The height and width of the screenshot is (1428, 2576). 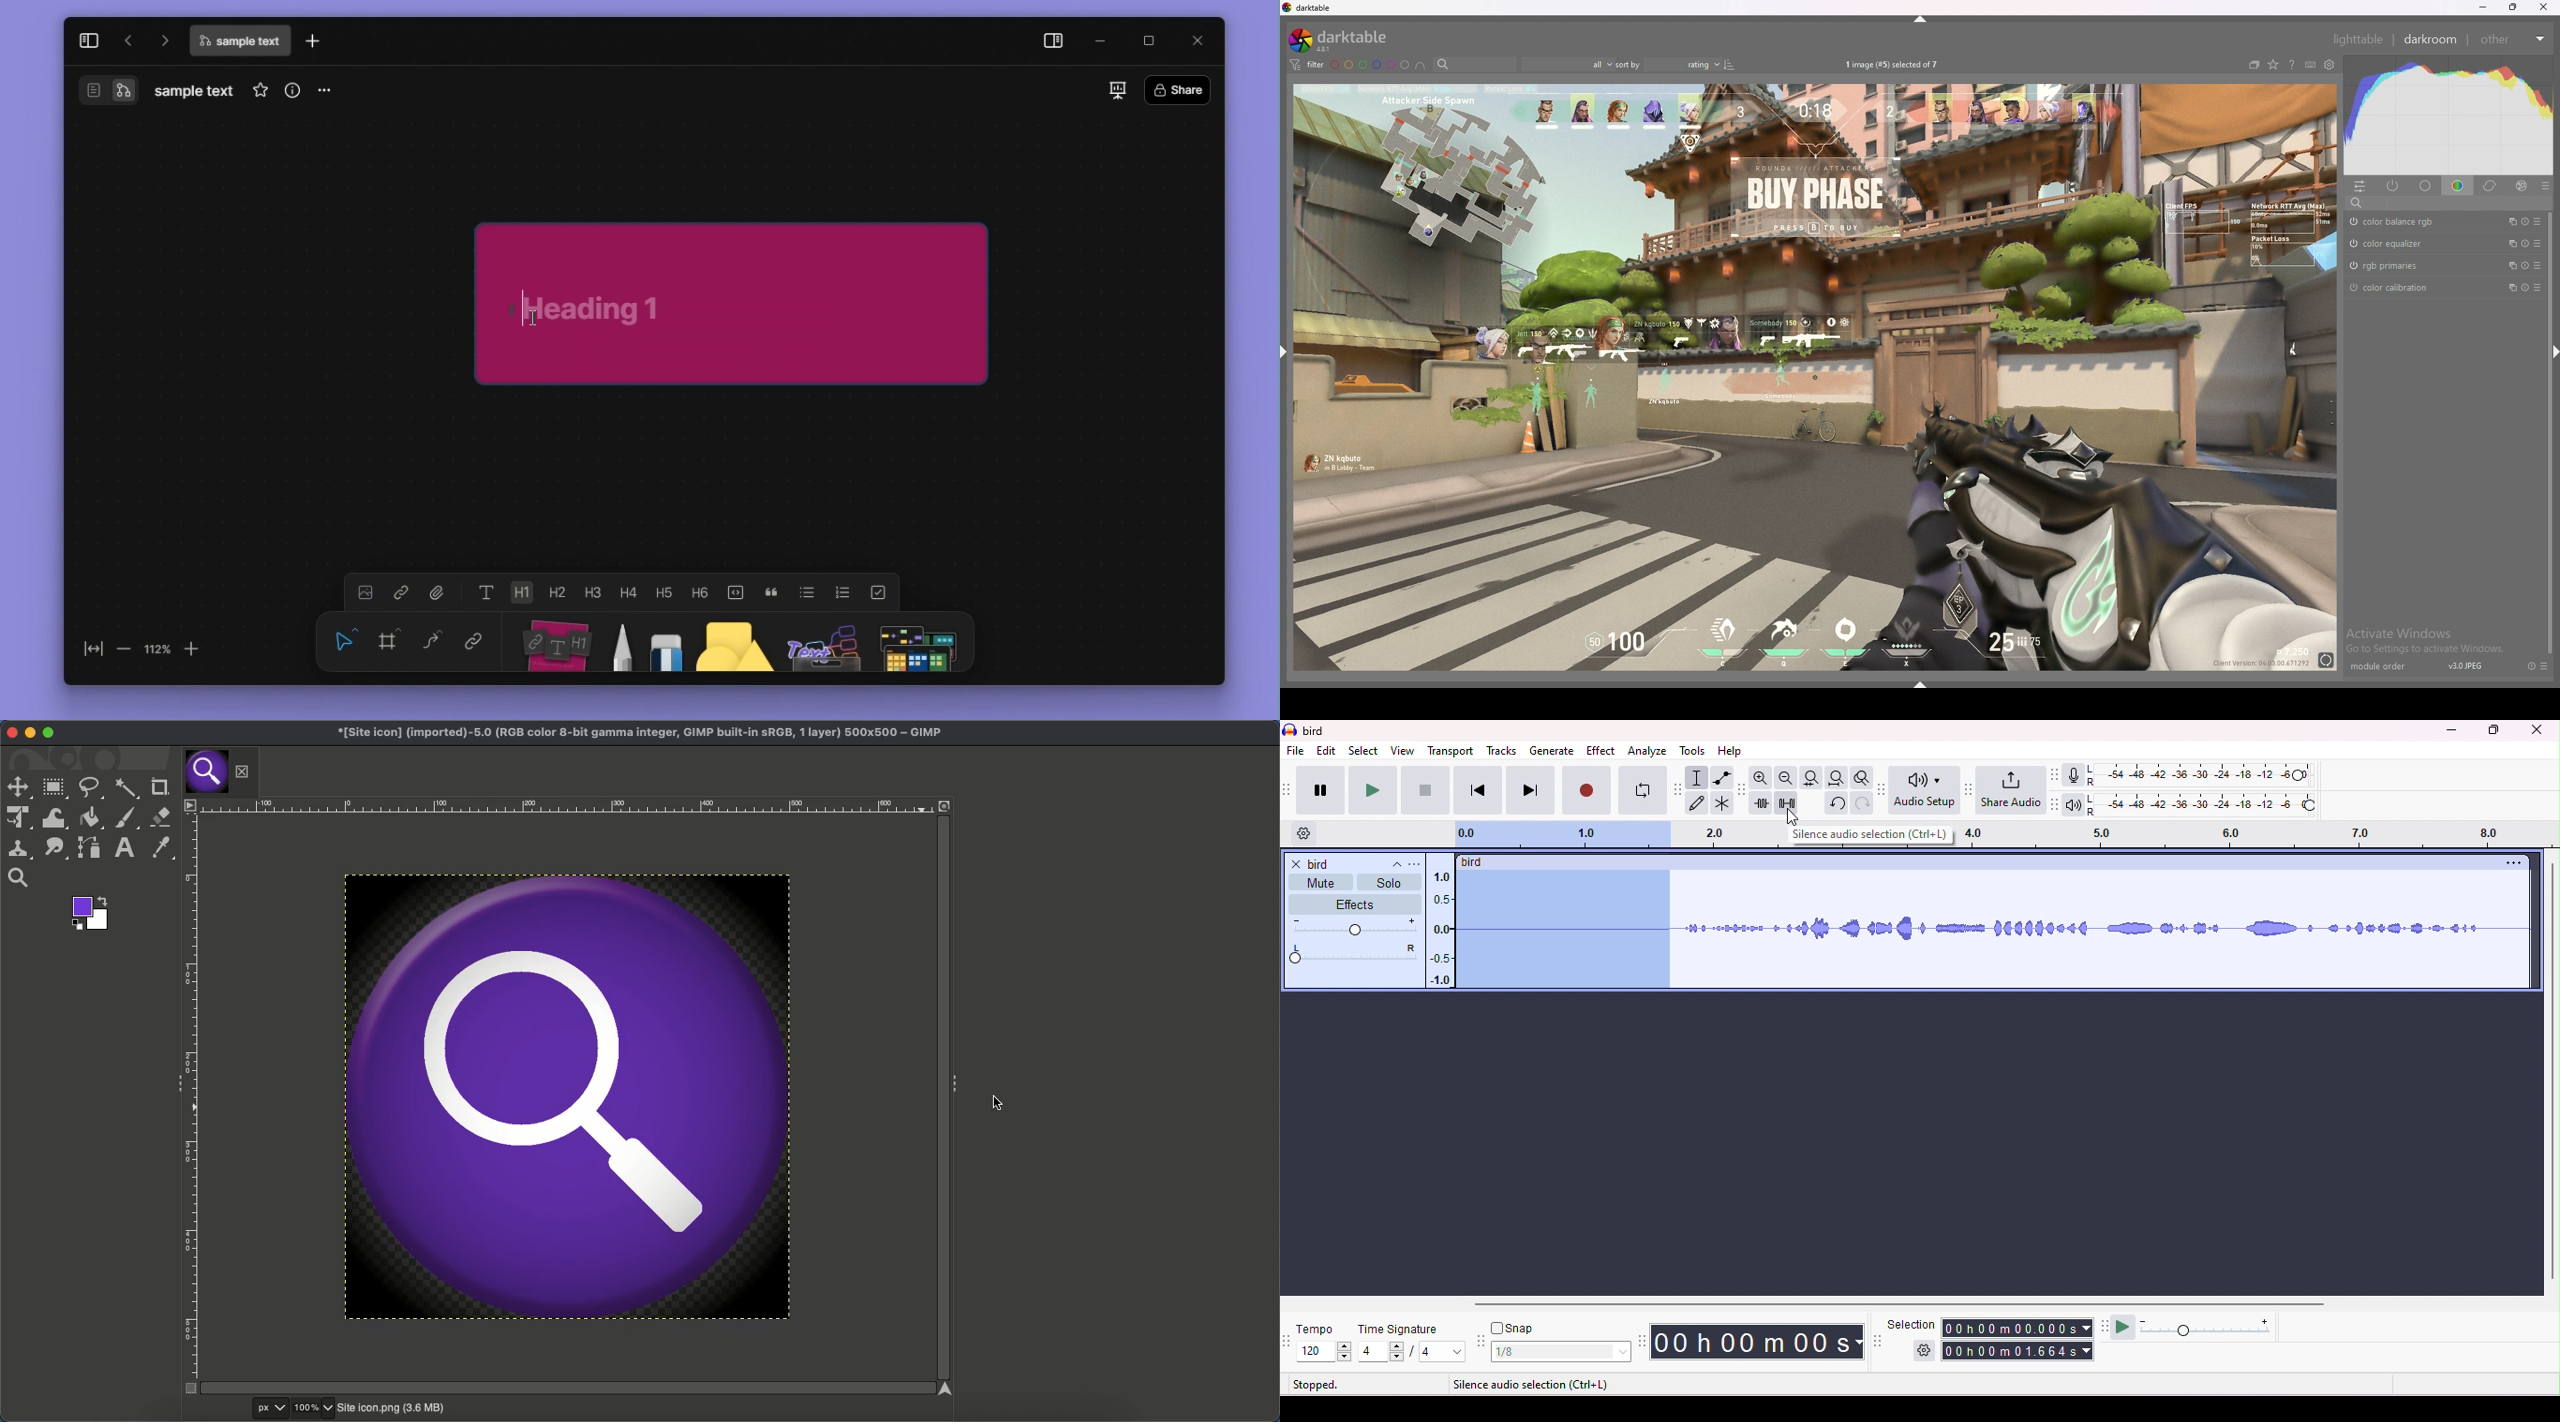 What do you see at coordinates (1451, 752) in the screenshot?
I see `transport` at bounding box center [1451, 752].